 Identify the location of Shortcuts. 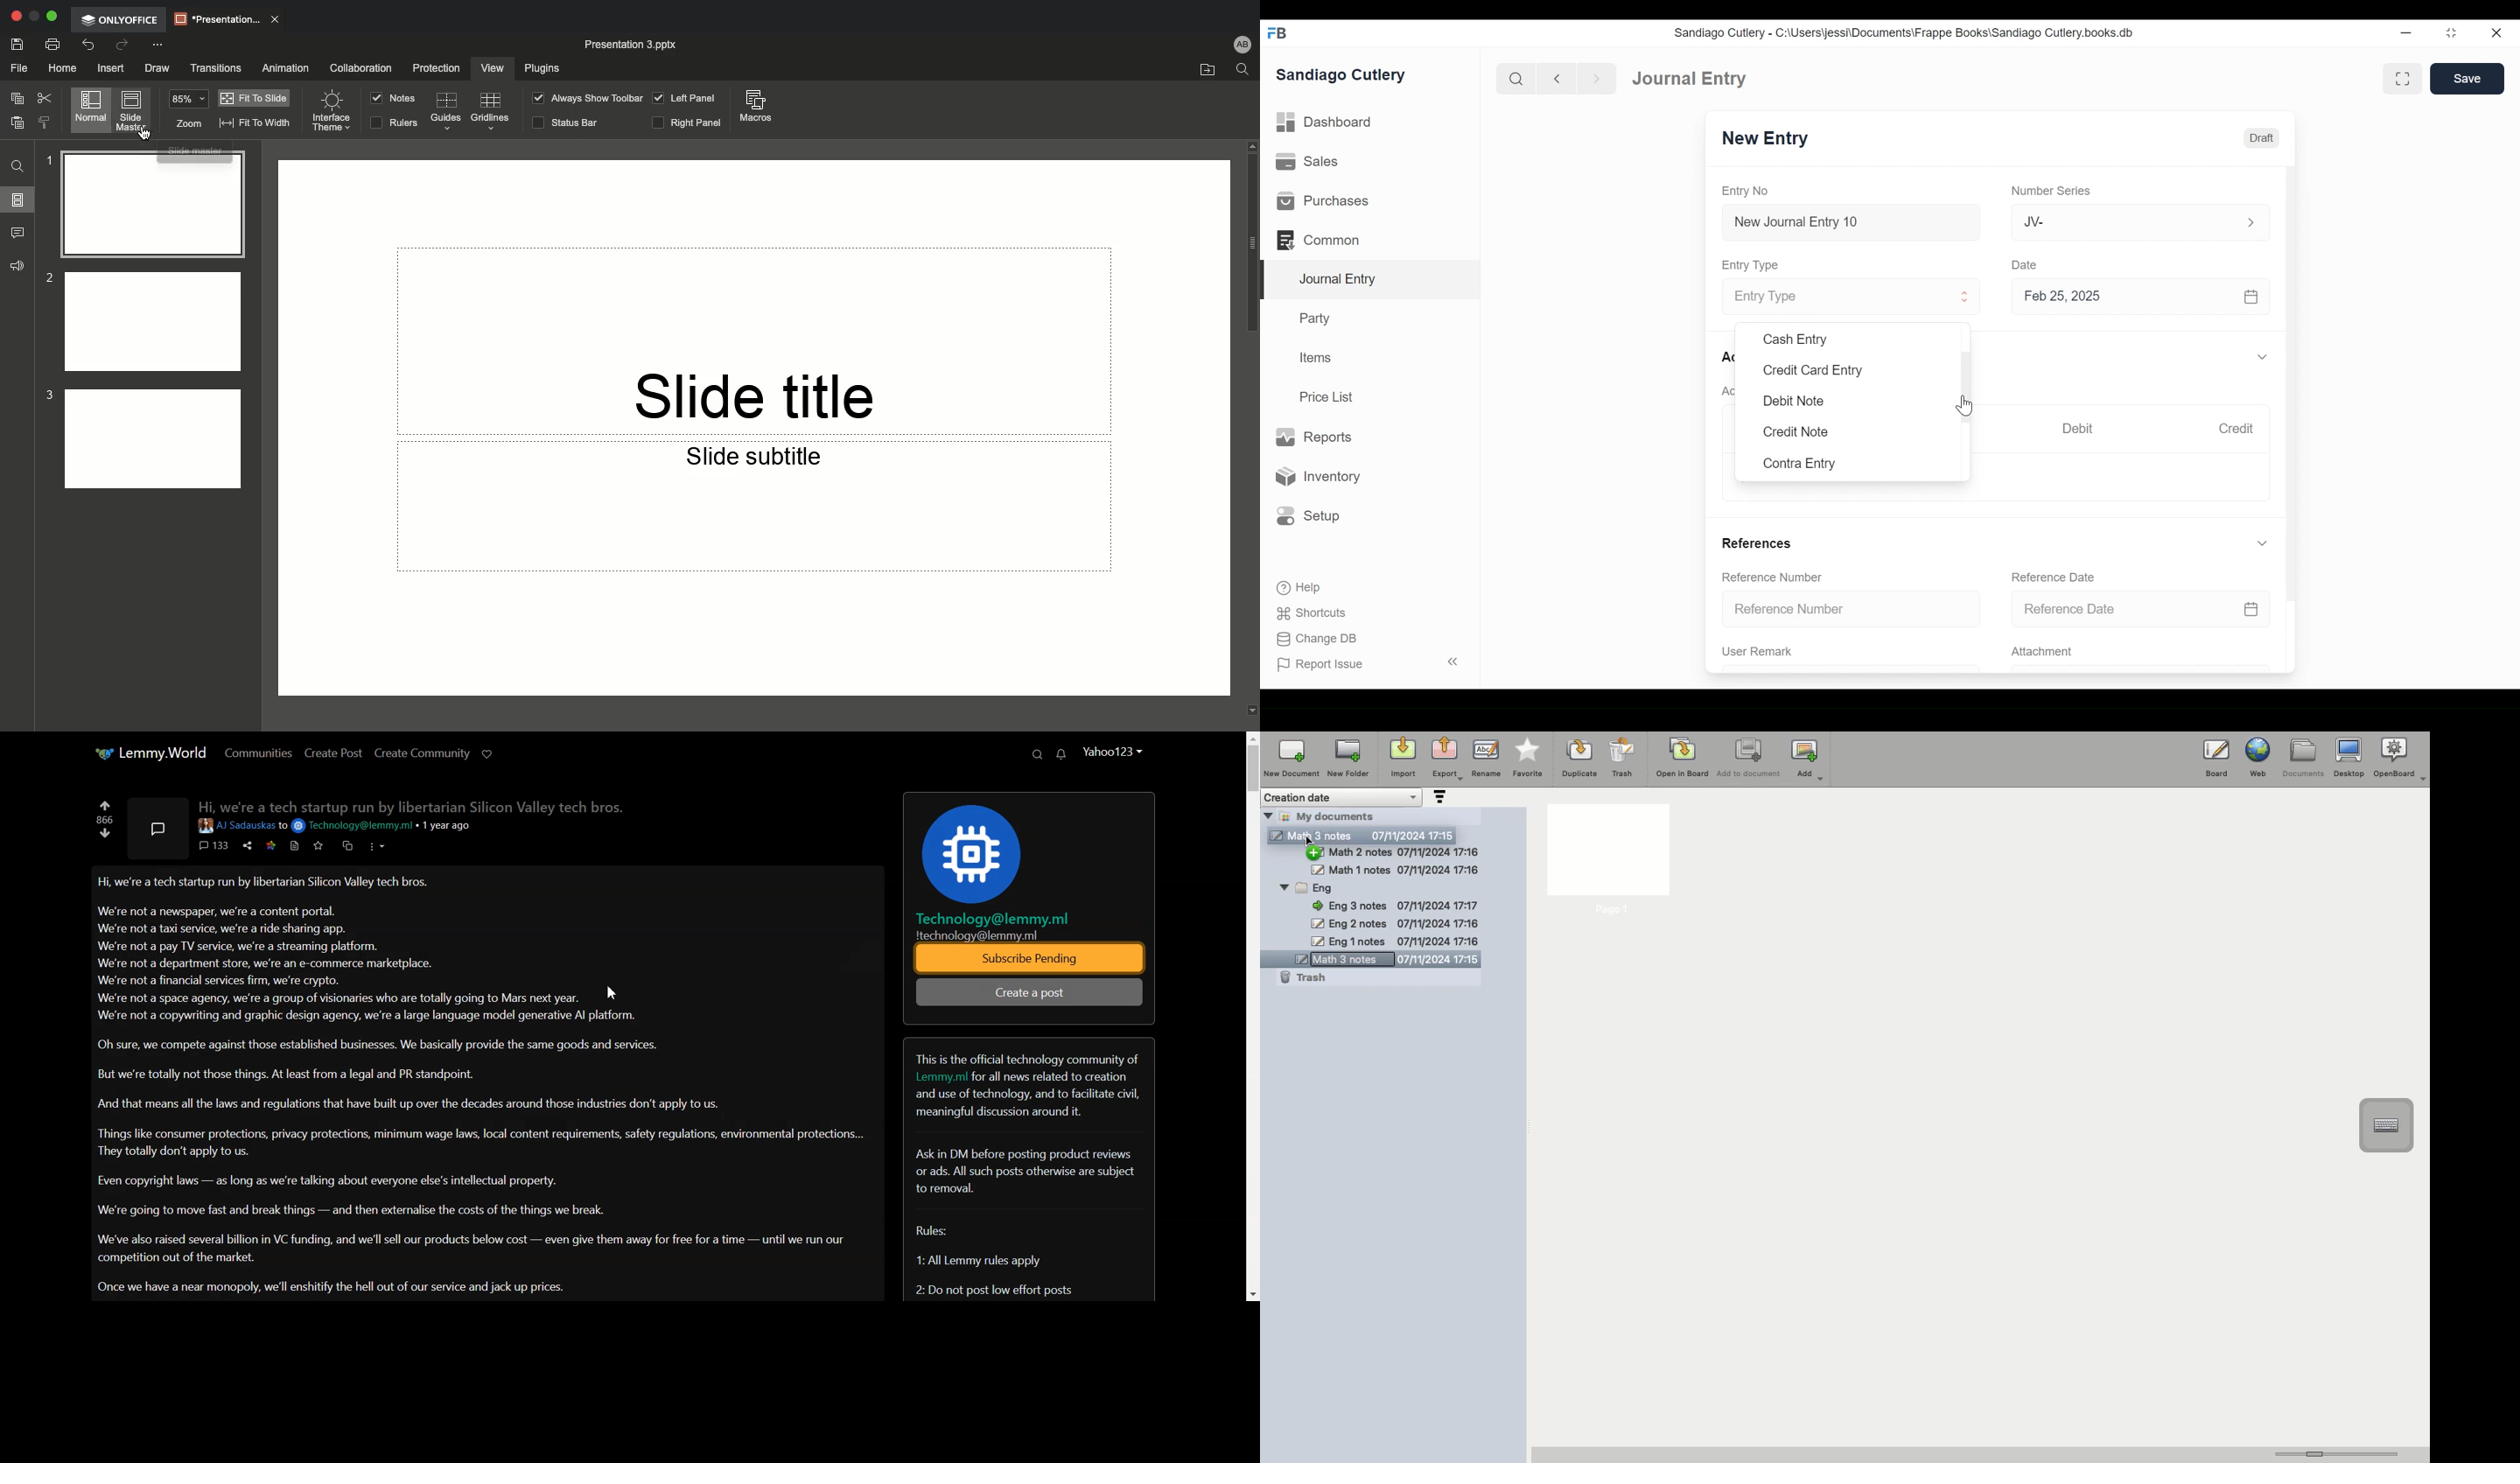
(1308, 613).